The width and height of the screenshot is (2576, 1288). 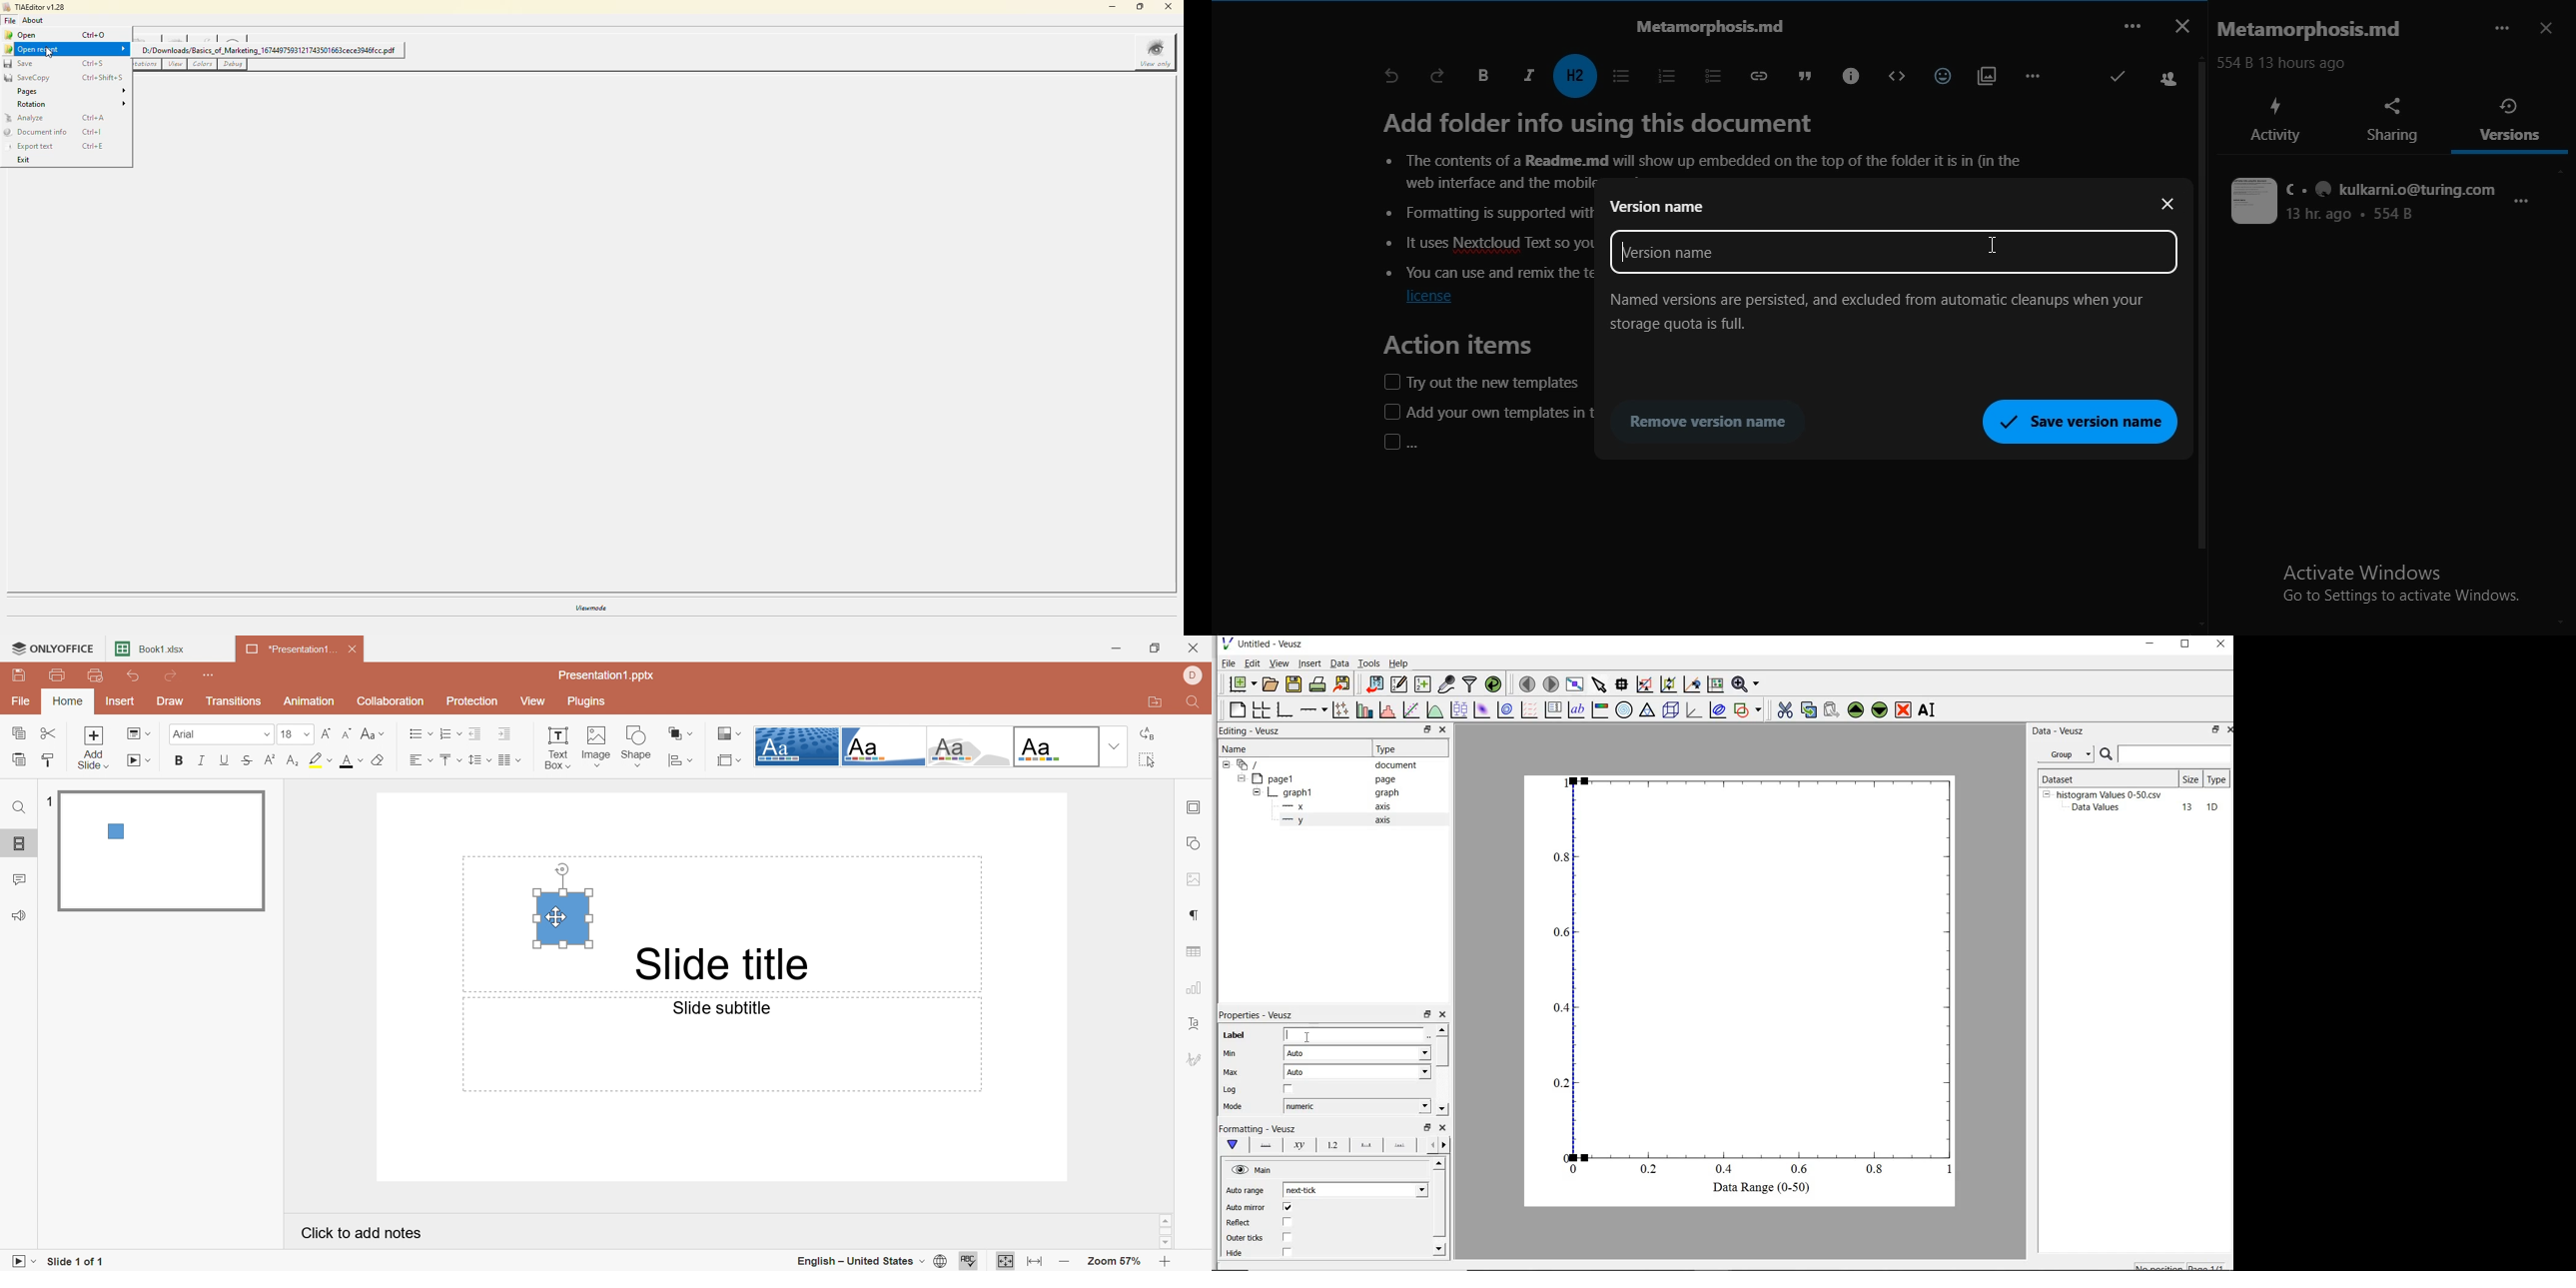 What do you see at coordinates (18, 761) in the screenshot?
I see `Paste` at bounding box center [18, 761].